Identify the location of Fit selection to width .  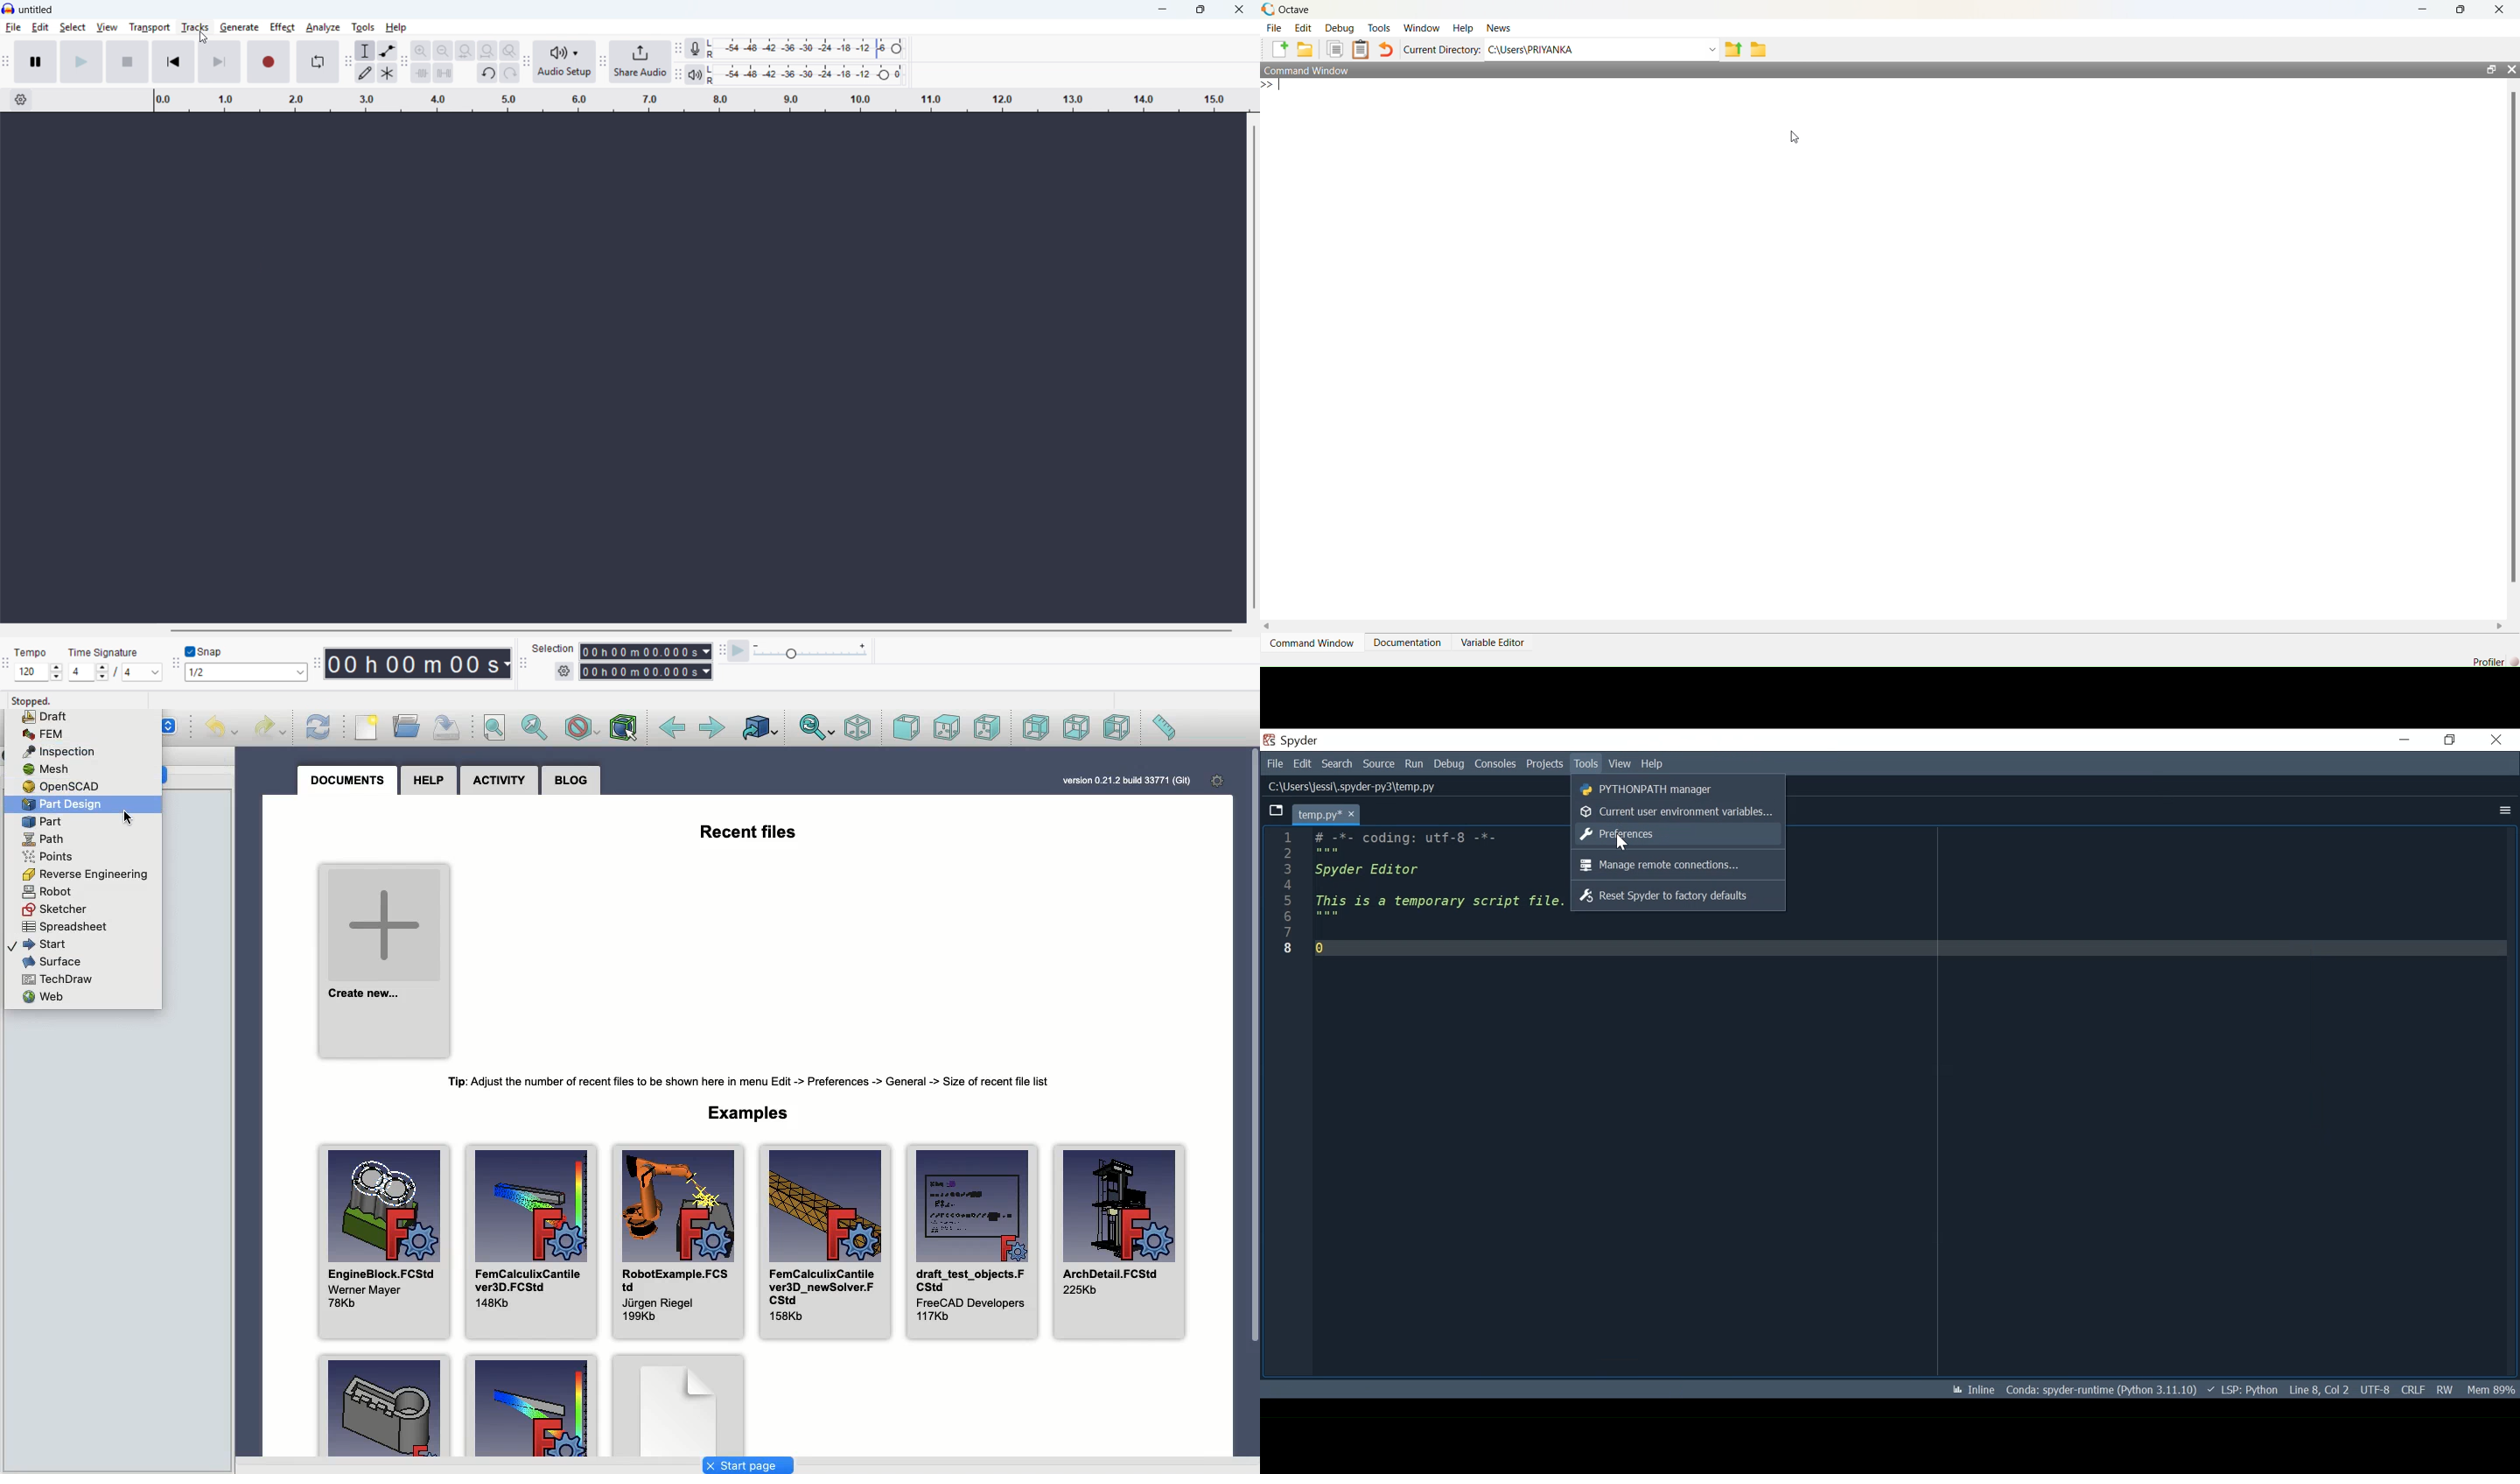
(465, 51).